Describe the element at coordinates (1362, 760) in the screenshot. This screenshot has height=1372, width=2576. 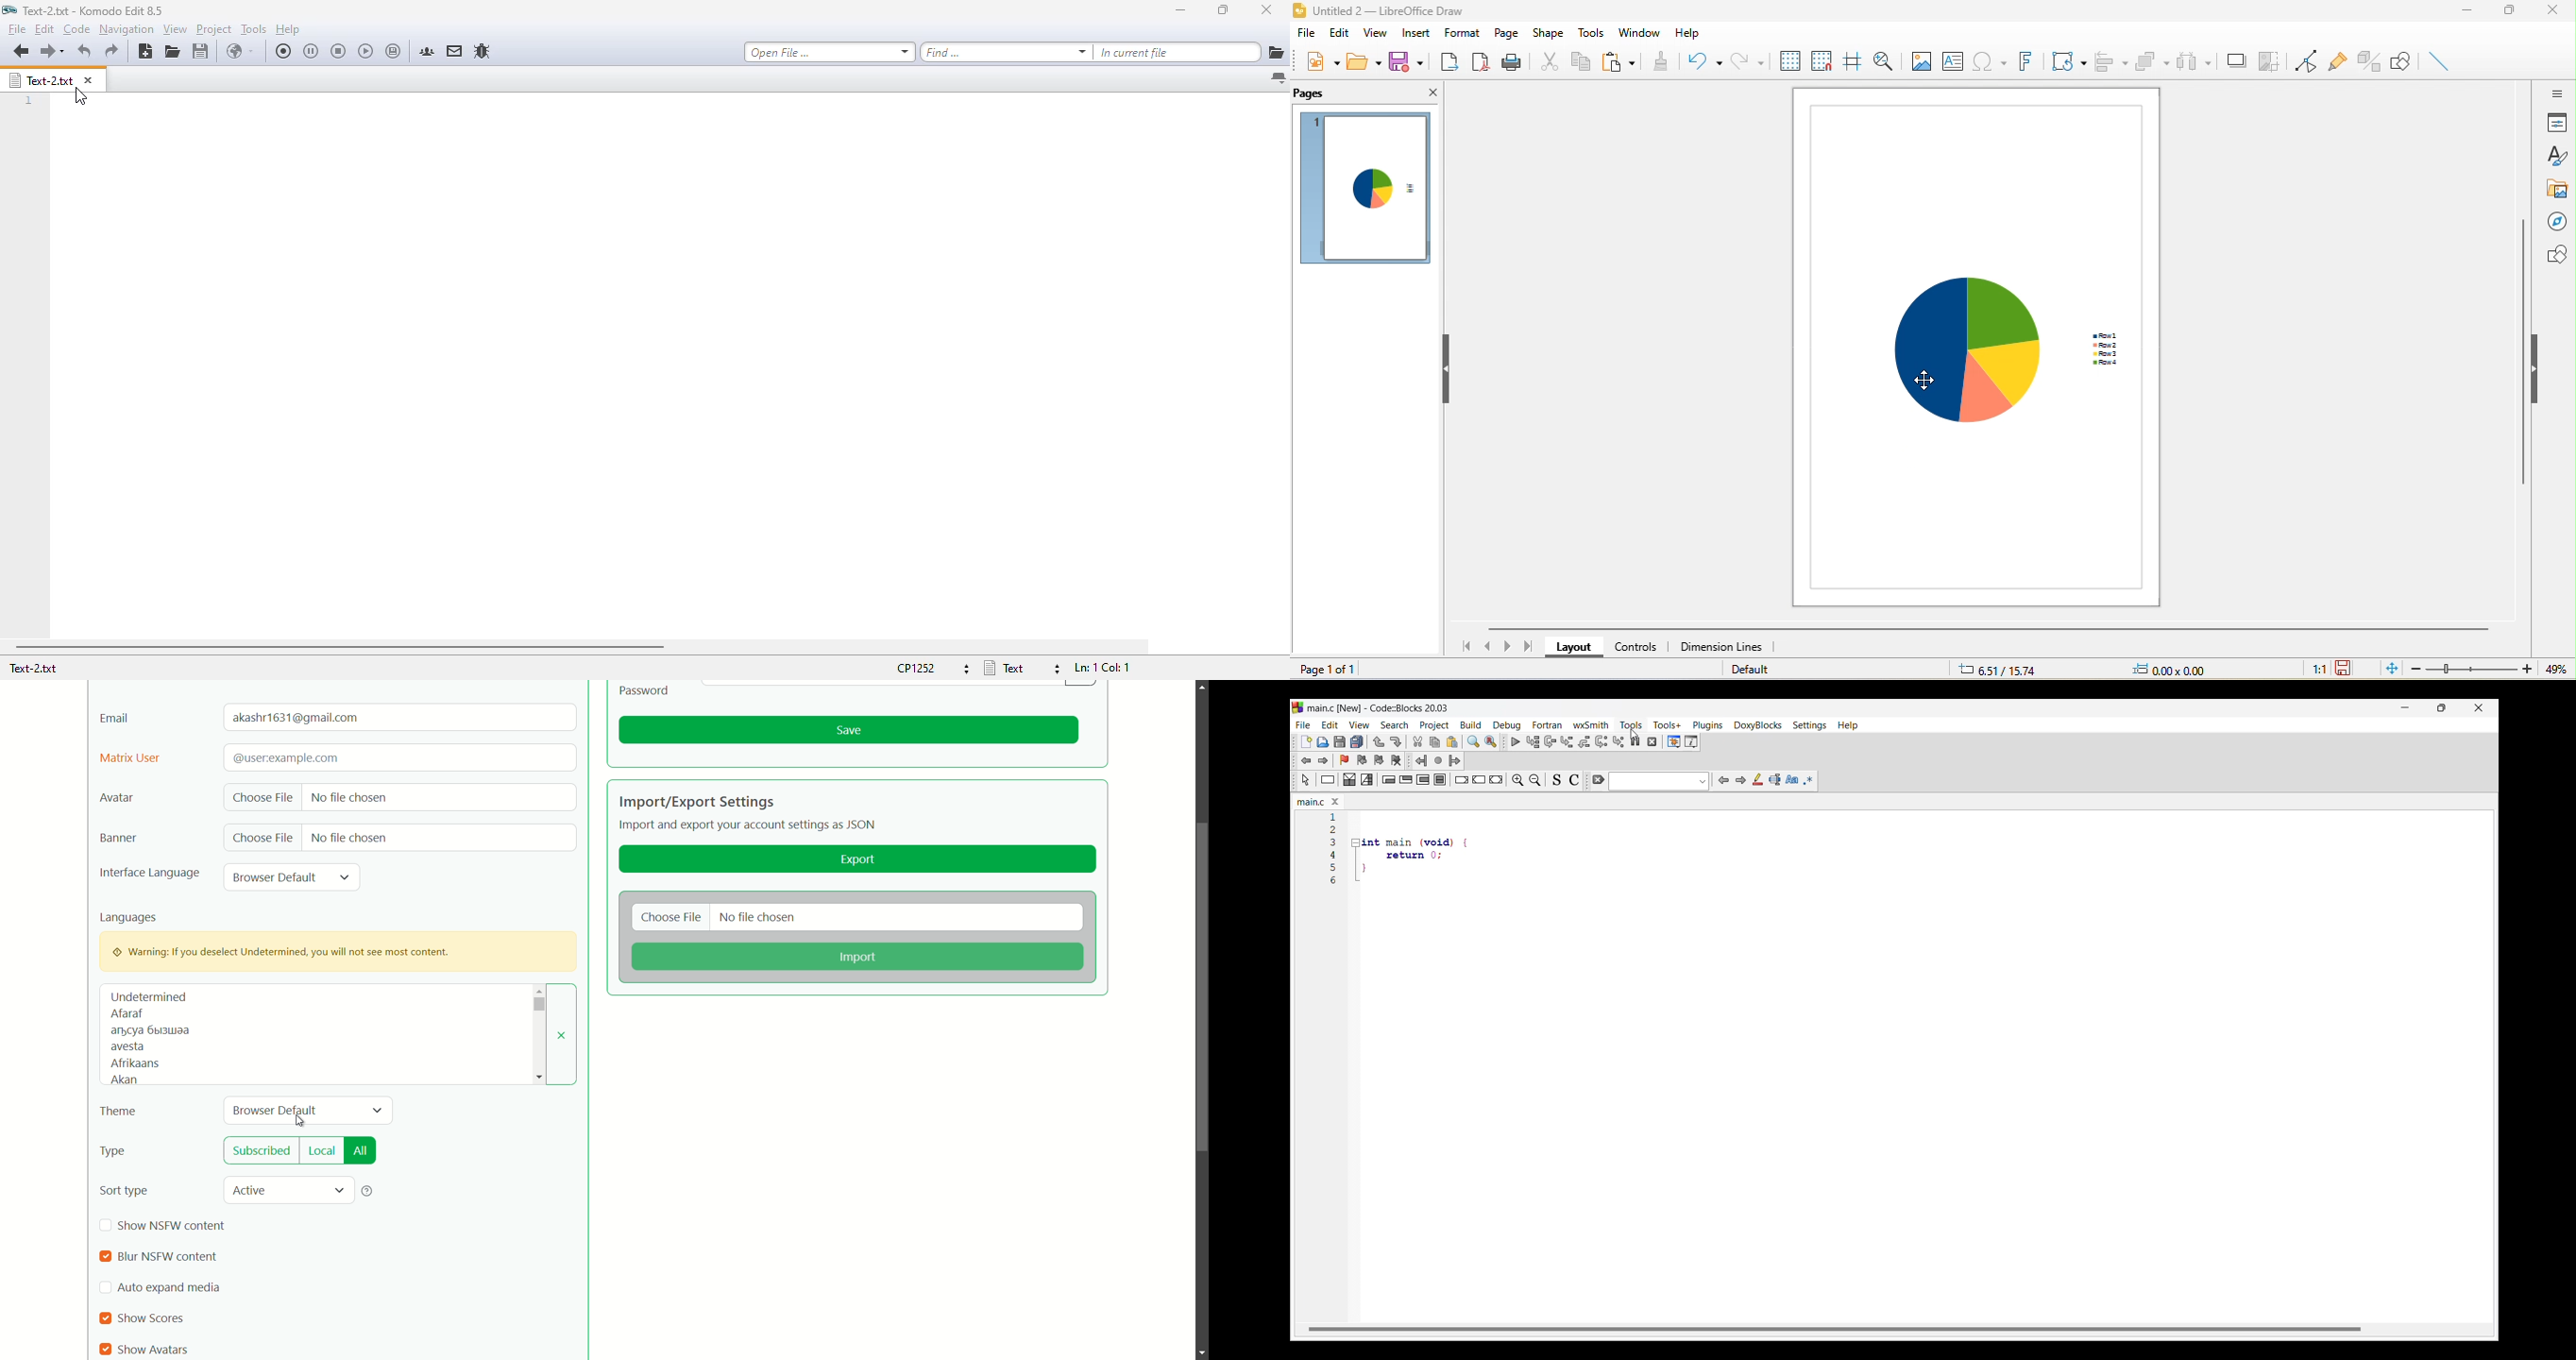
I see `Previous bookmark` at that location.